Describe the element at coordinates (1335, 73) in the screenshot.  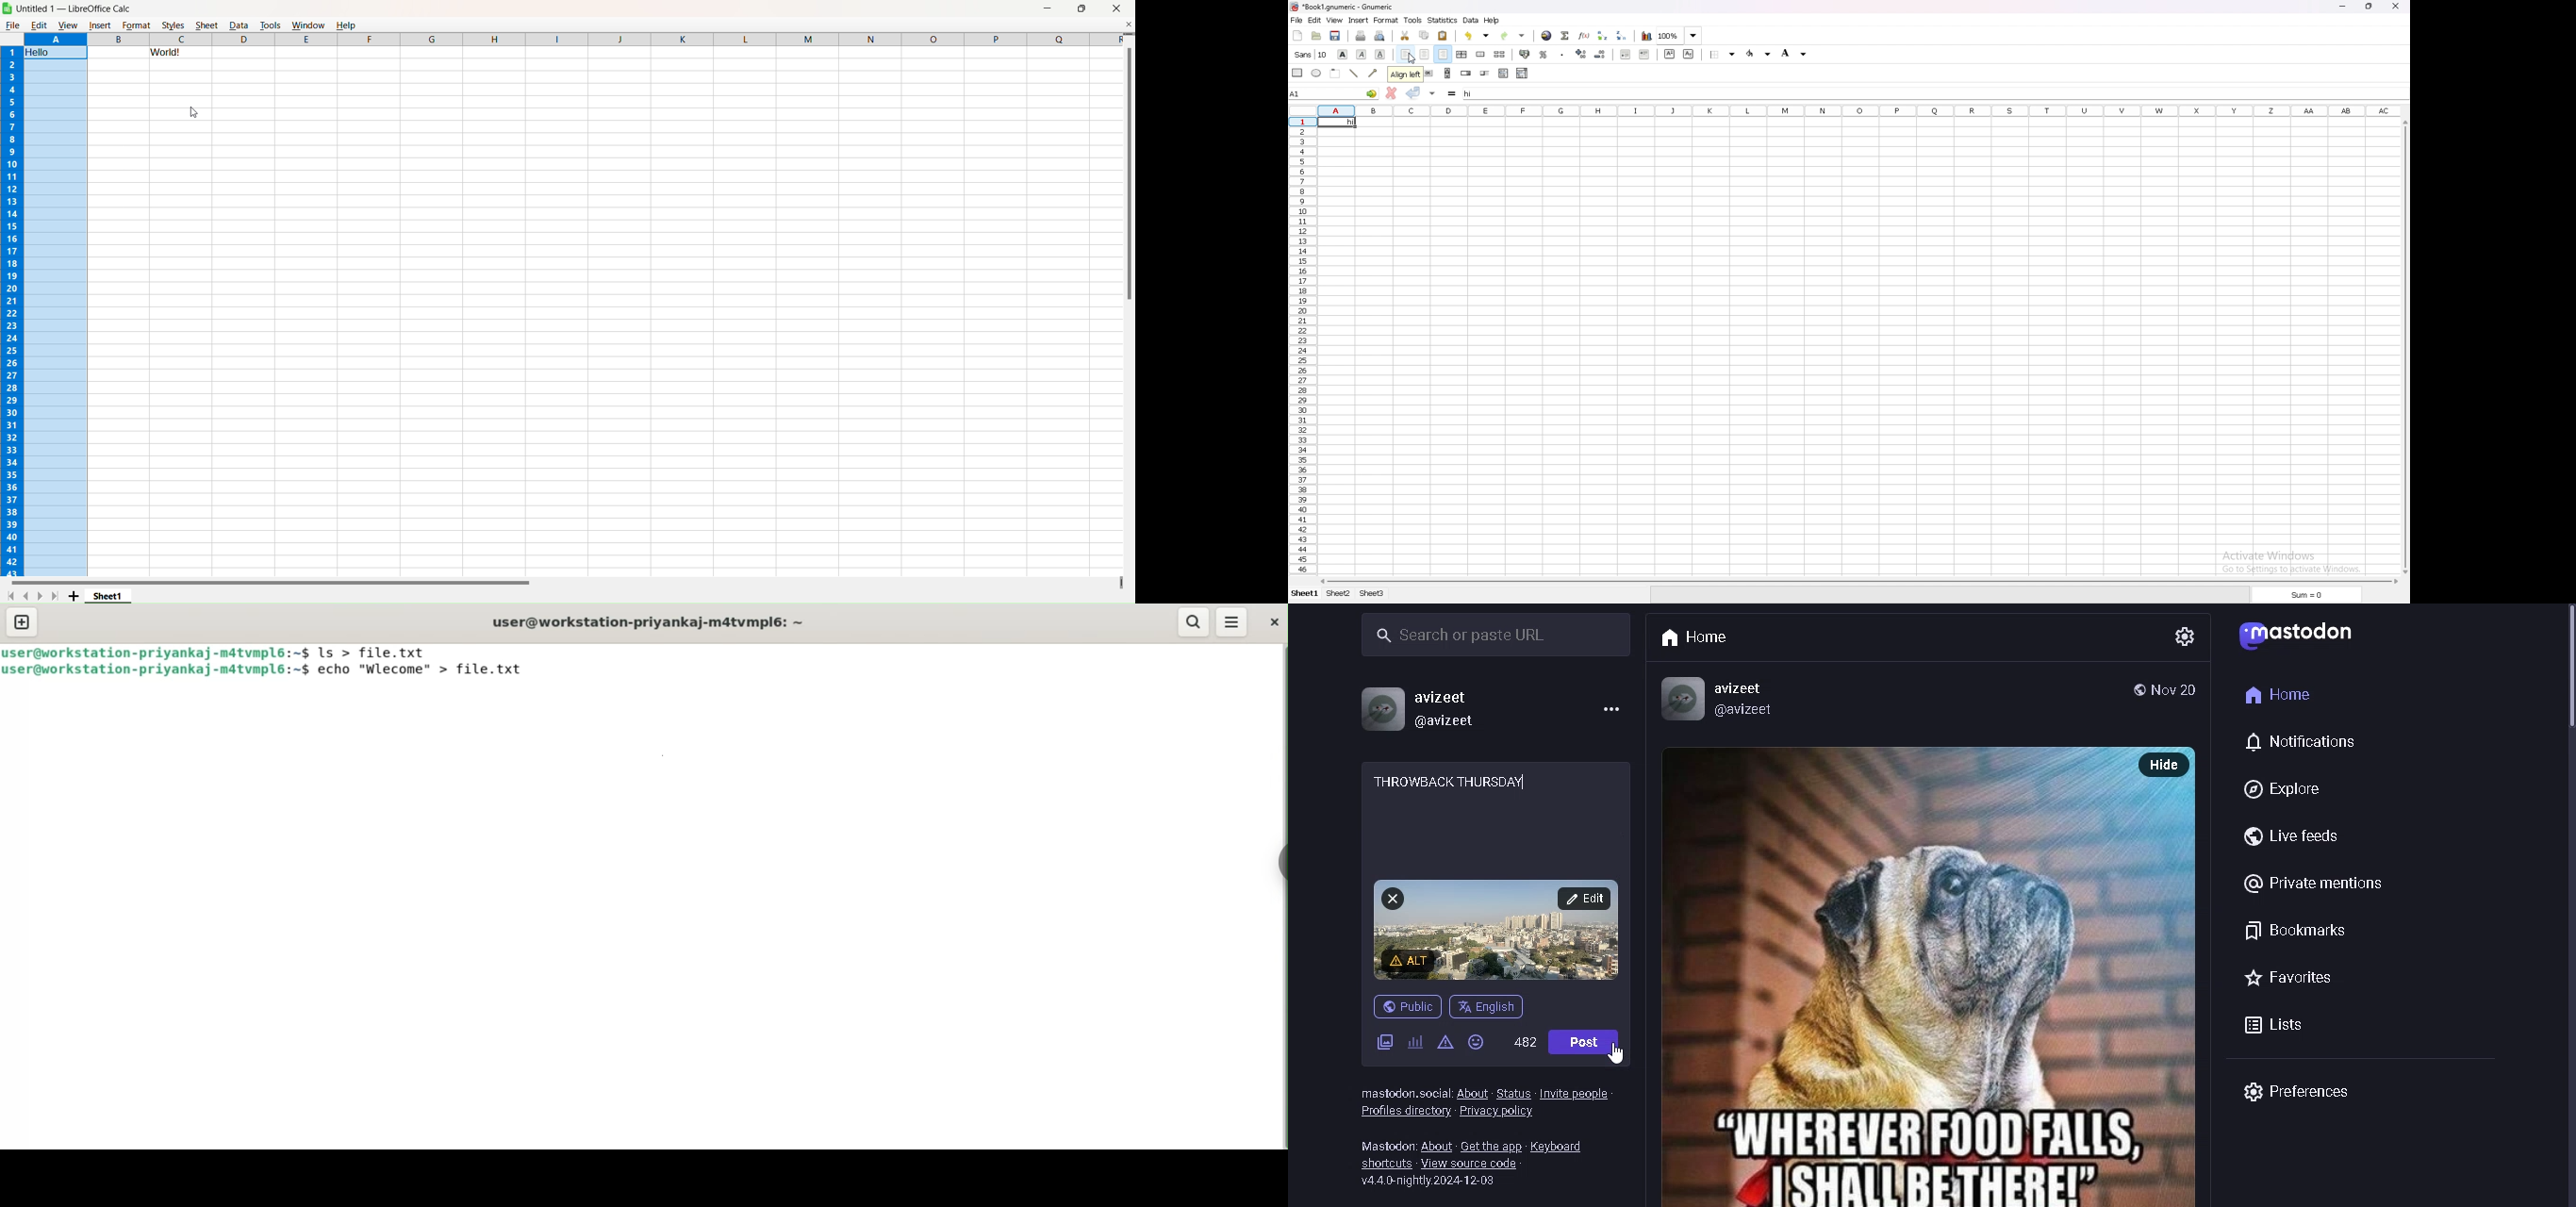
I see `frame` at that location.